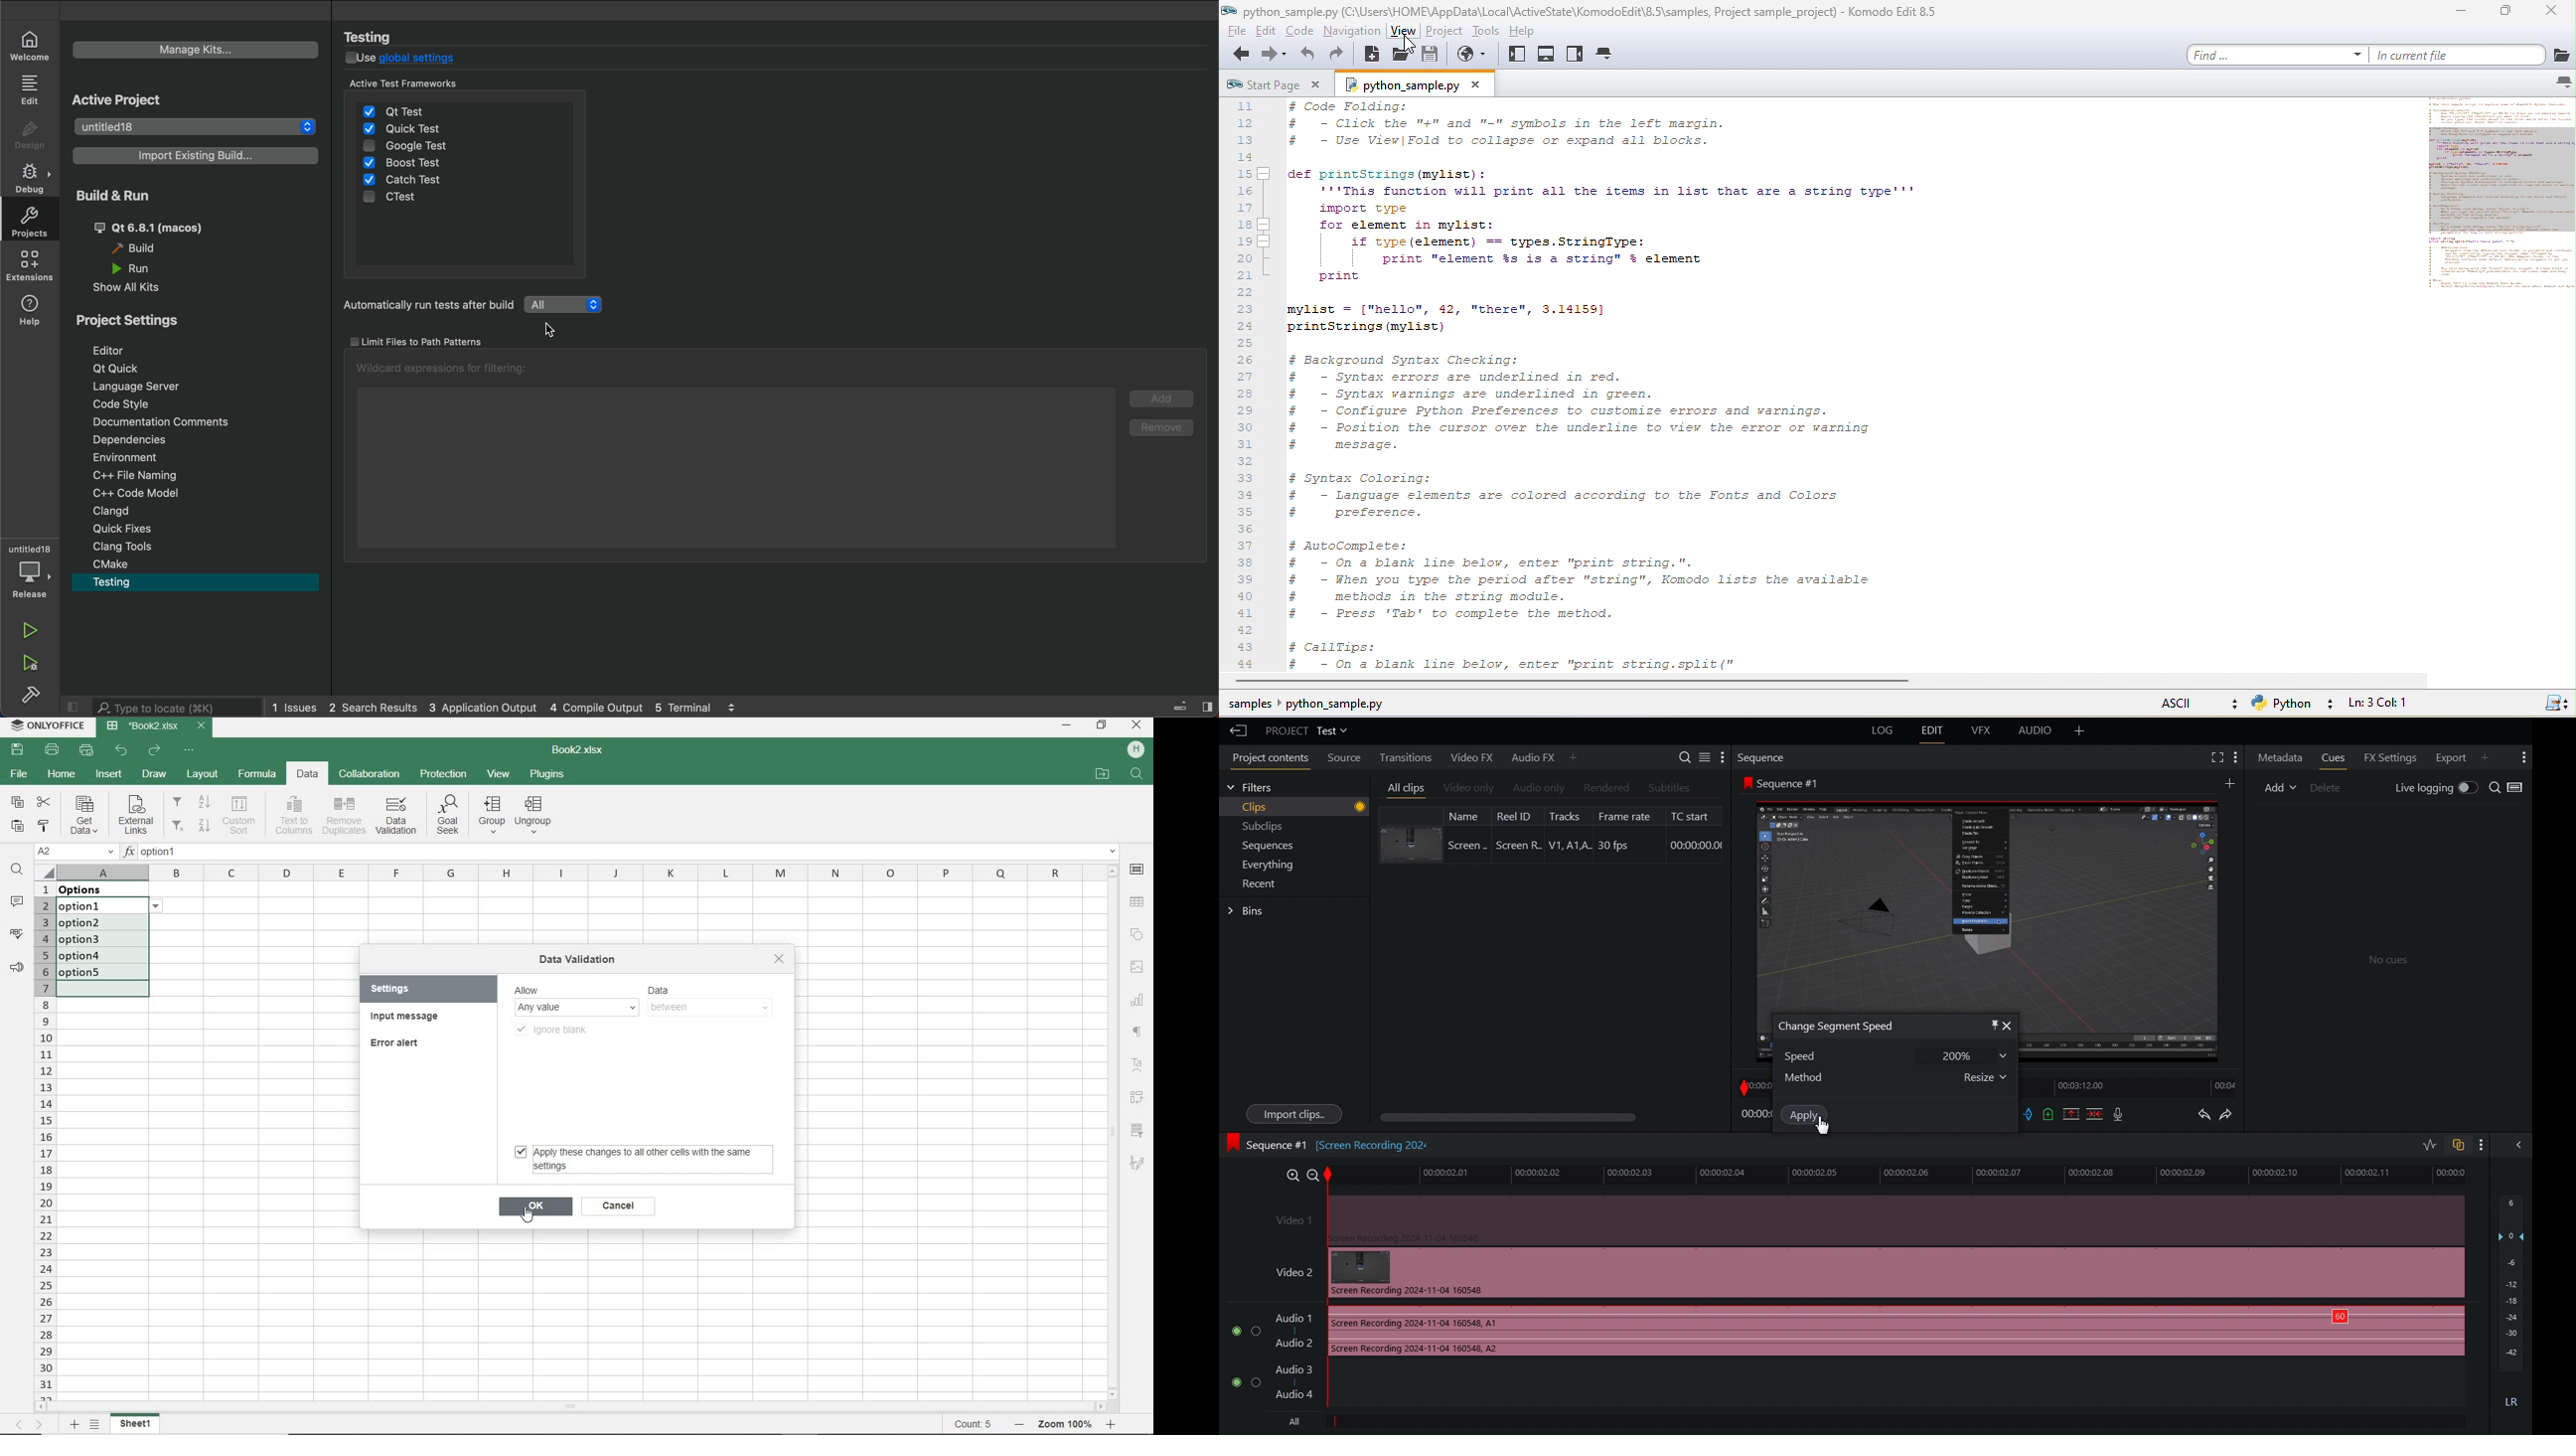 The height and width of the screenshot is (1456, 2576). Describe the element at coordinates (138, 288) in the screenshot. I see `show all kits` at that location.